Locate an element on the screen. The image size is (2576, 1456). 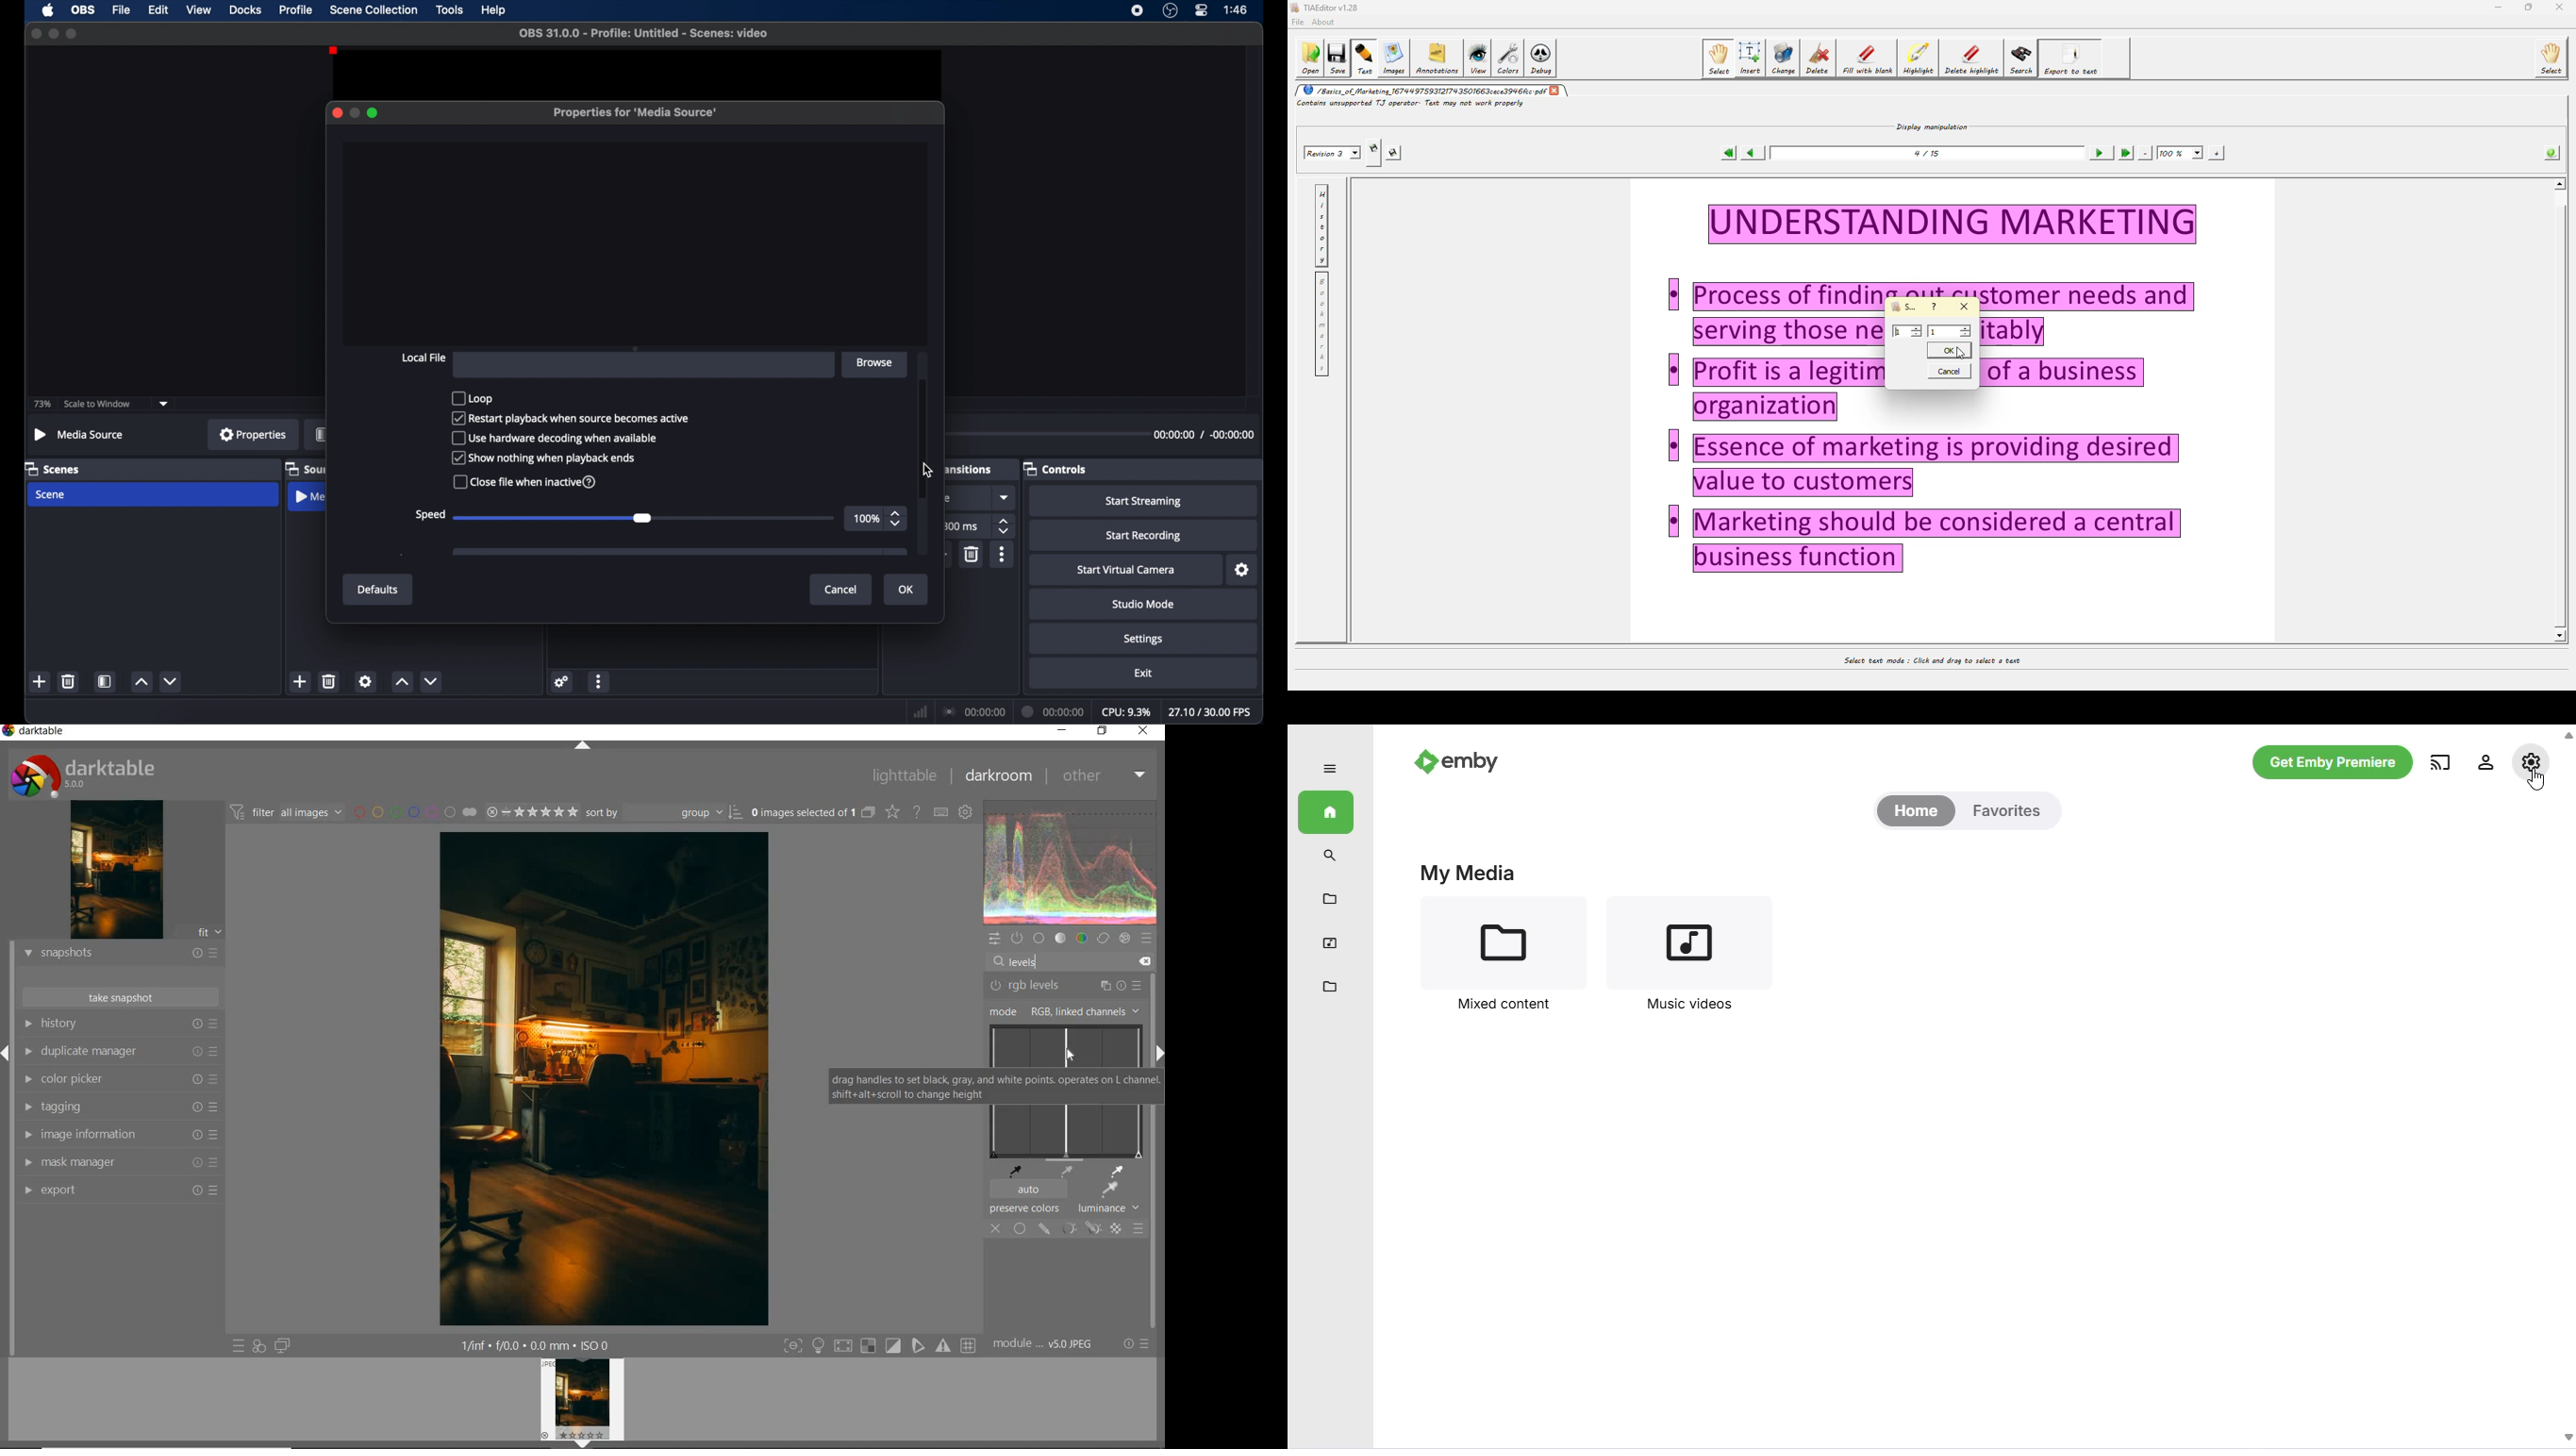
maximize is located at coordinates (374, 113).